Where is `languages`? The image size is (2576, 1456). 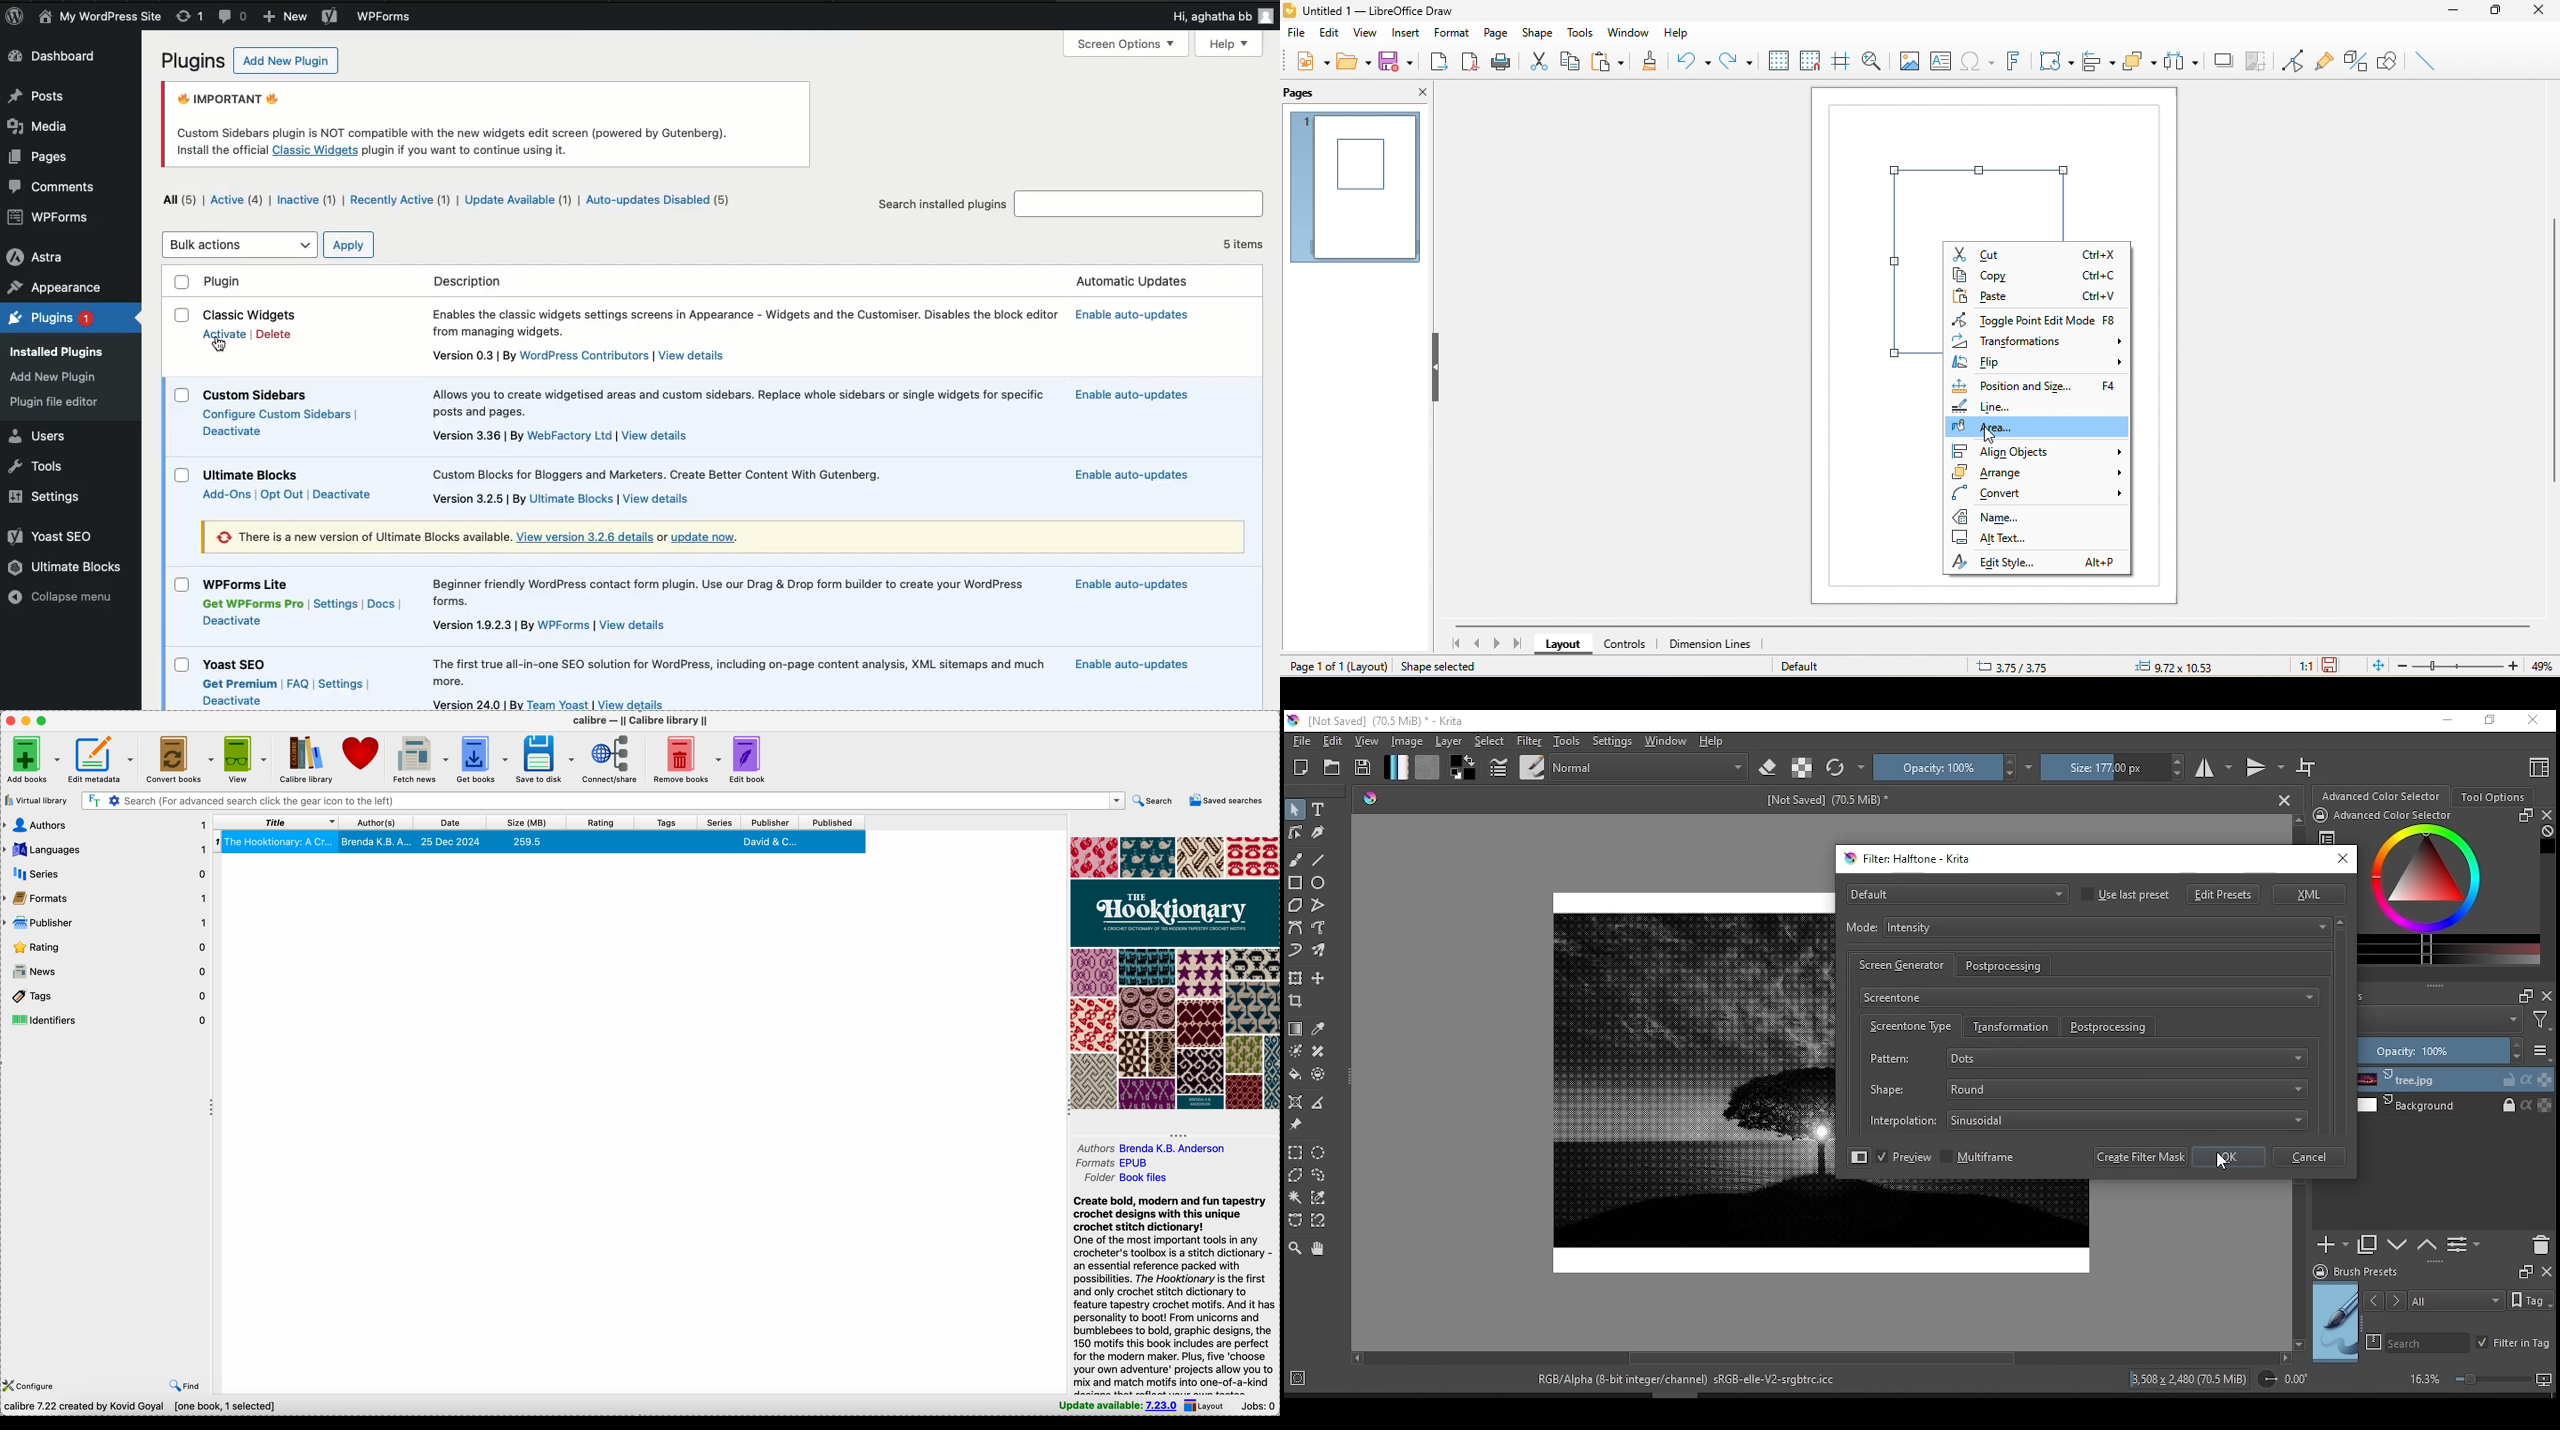
languages is located at coordinates (106, 848).